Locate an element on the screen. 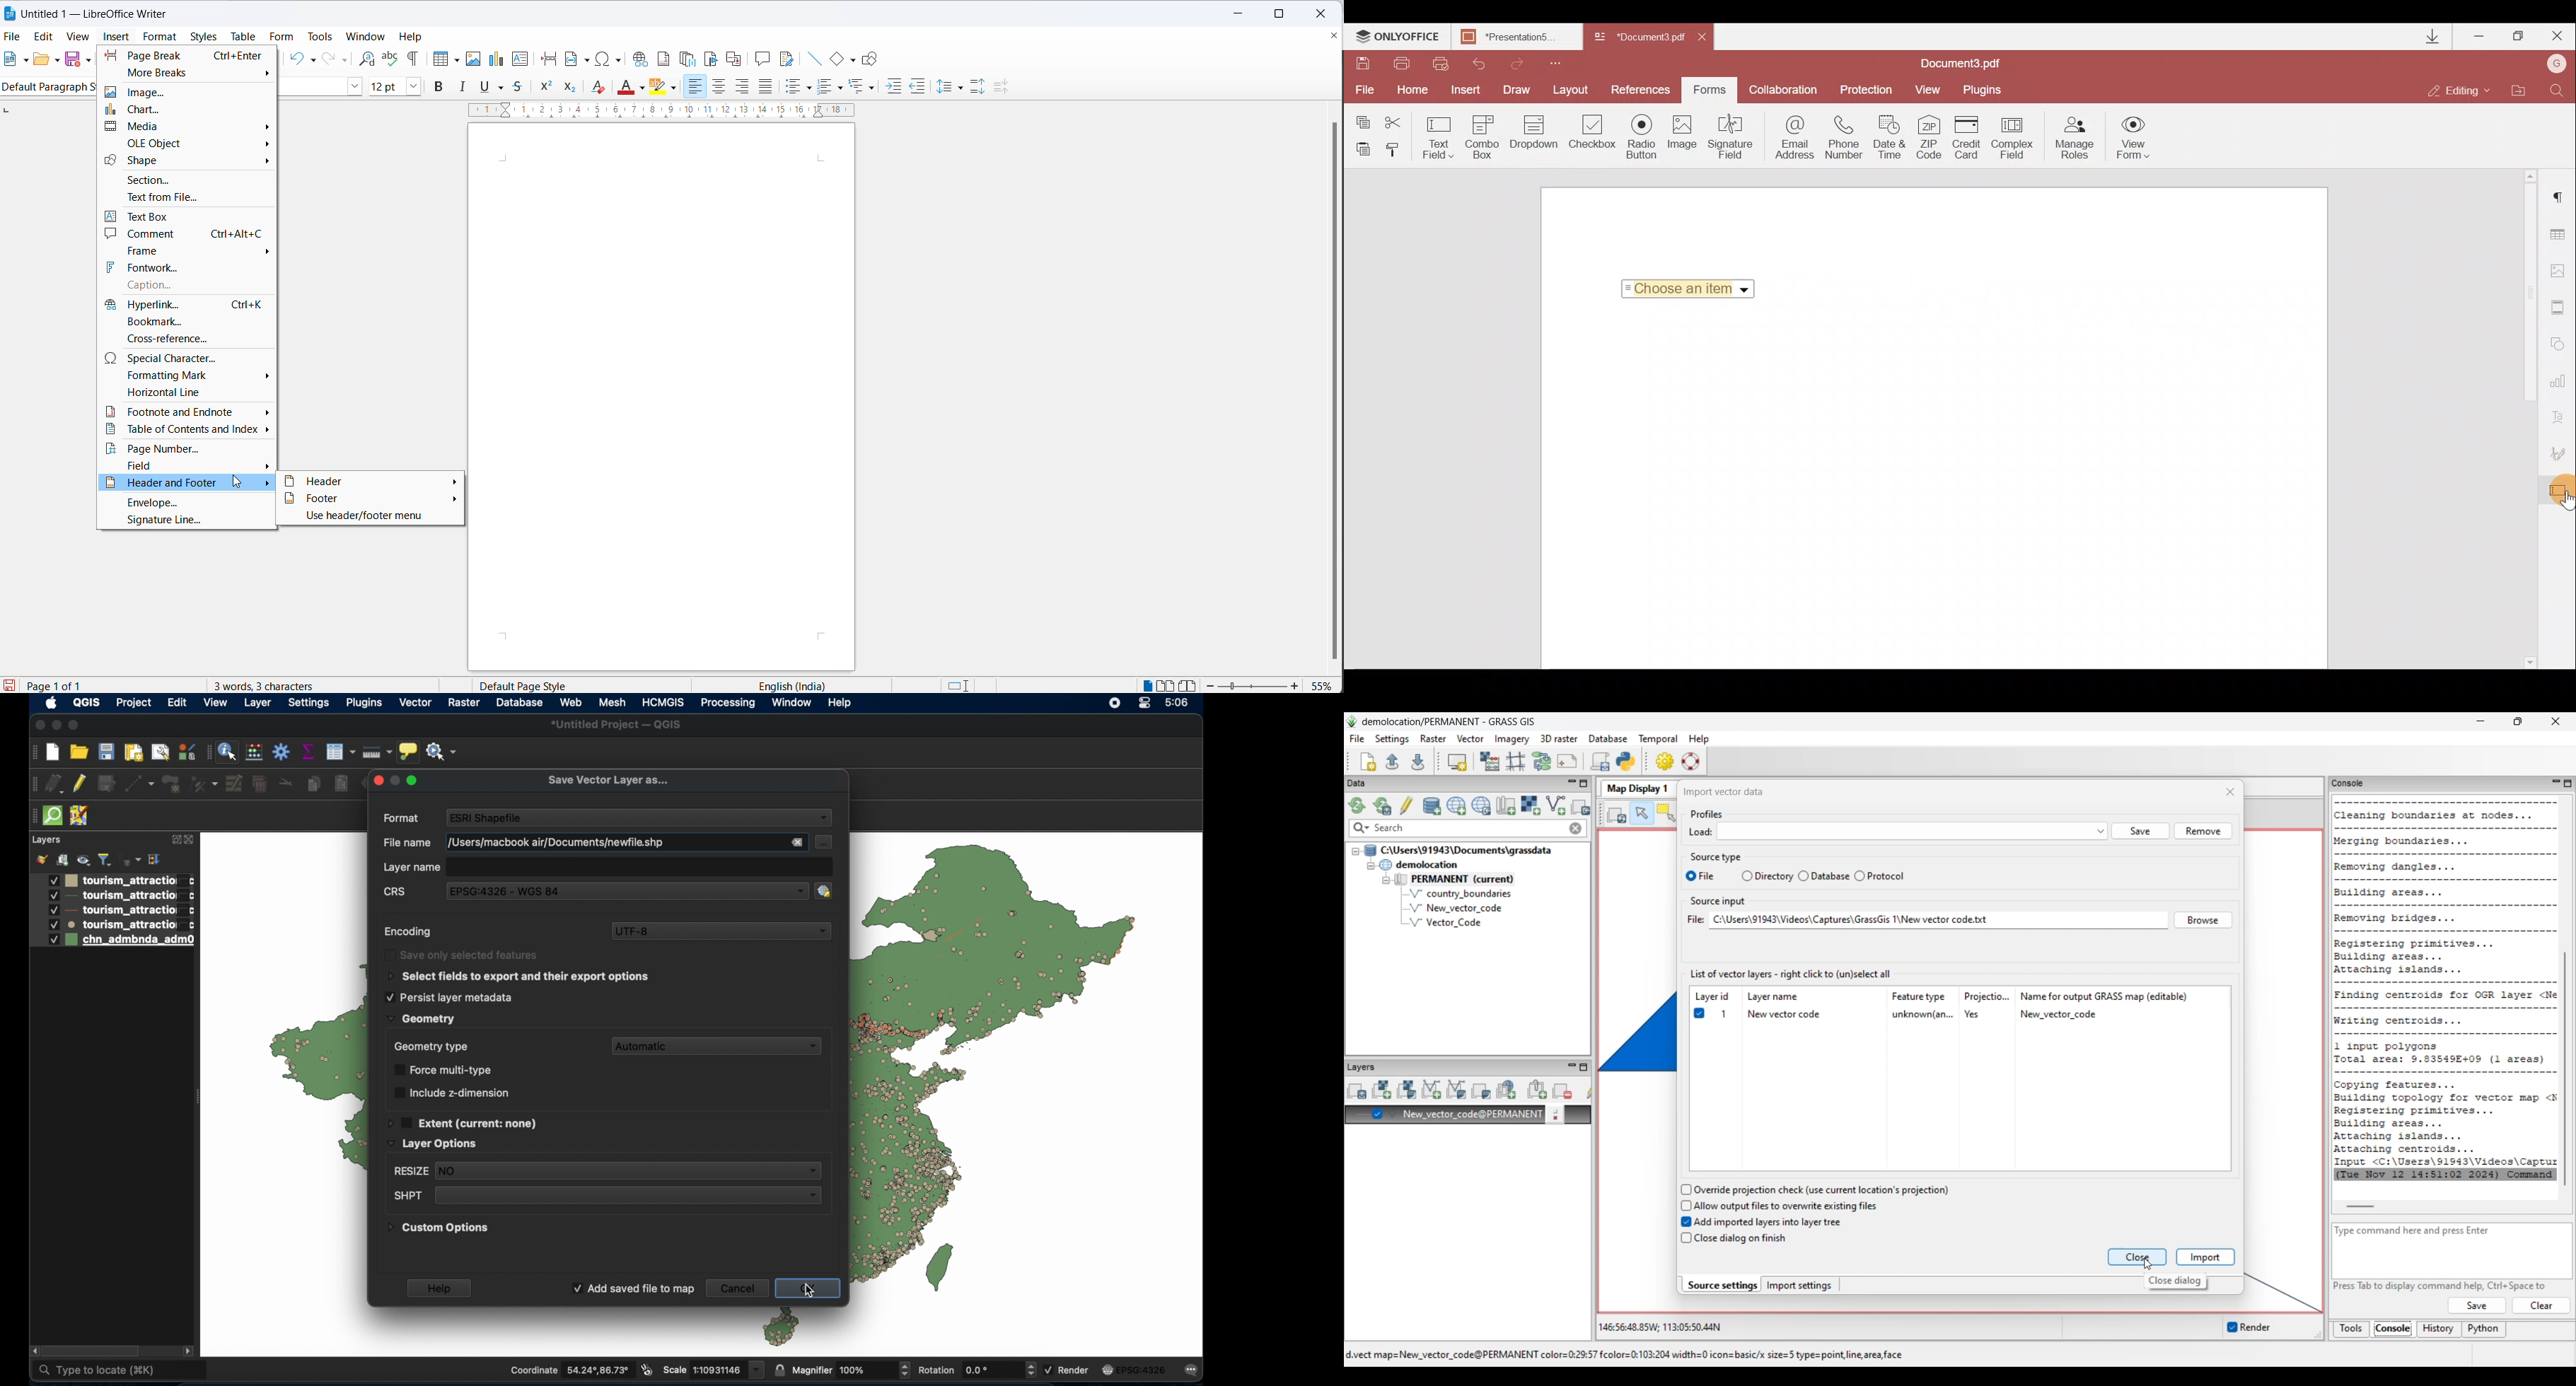  persist layer metadata is located at coordinates (449, 997).